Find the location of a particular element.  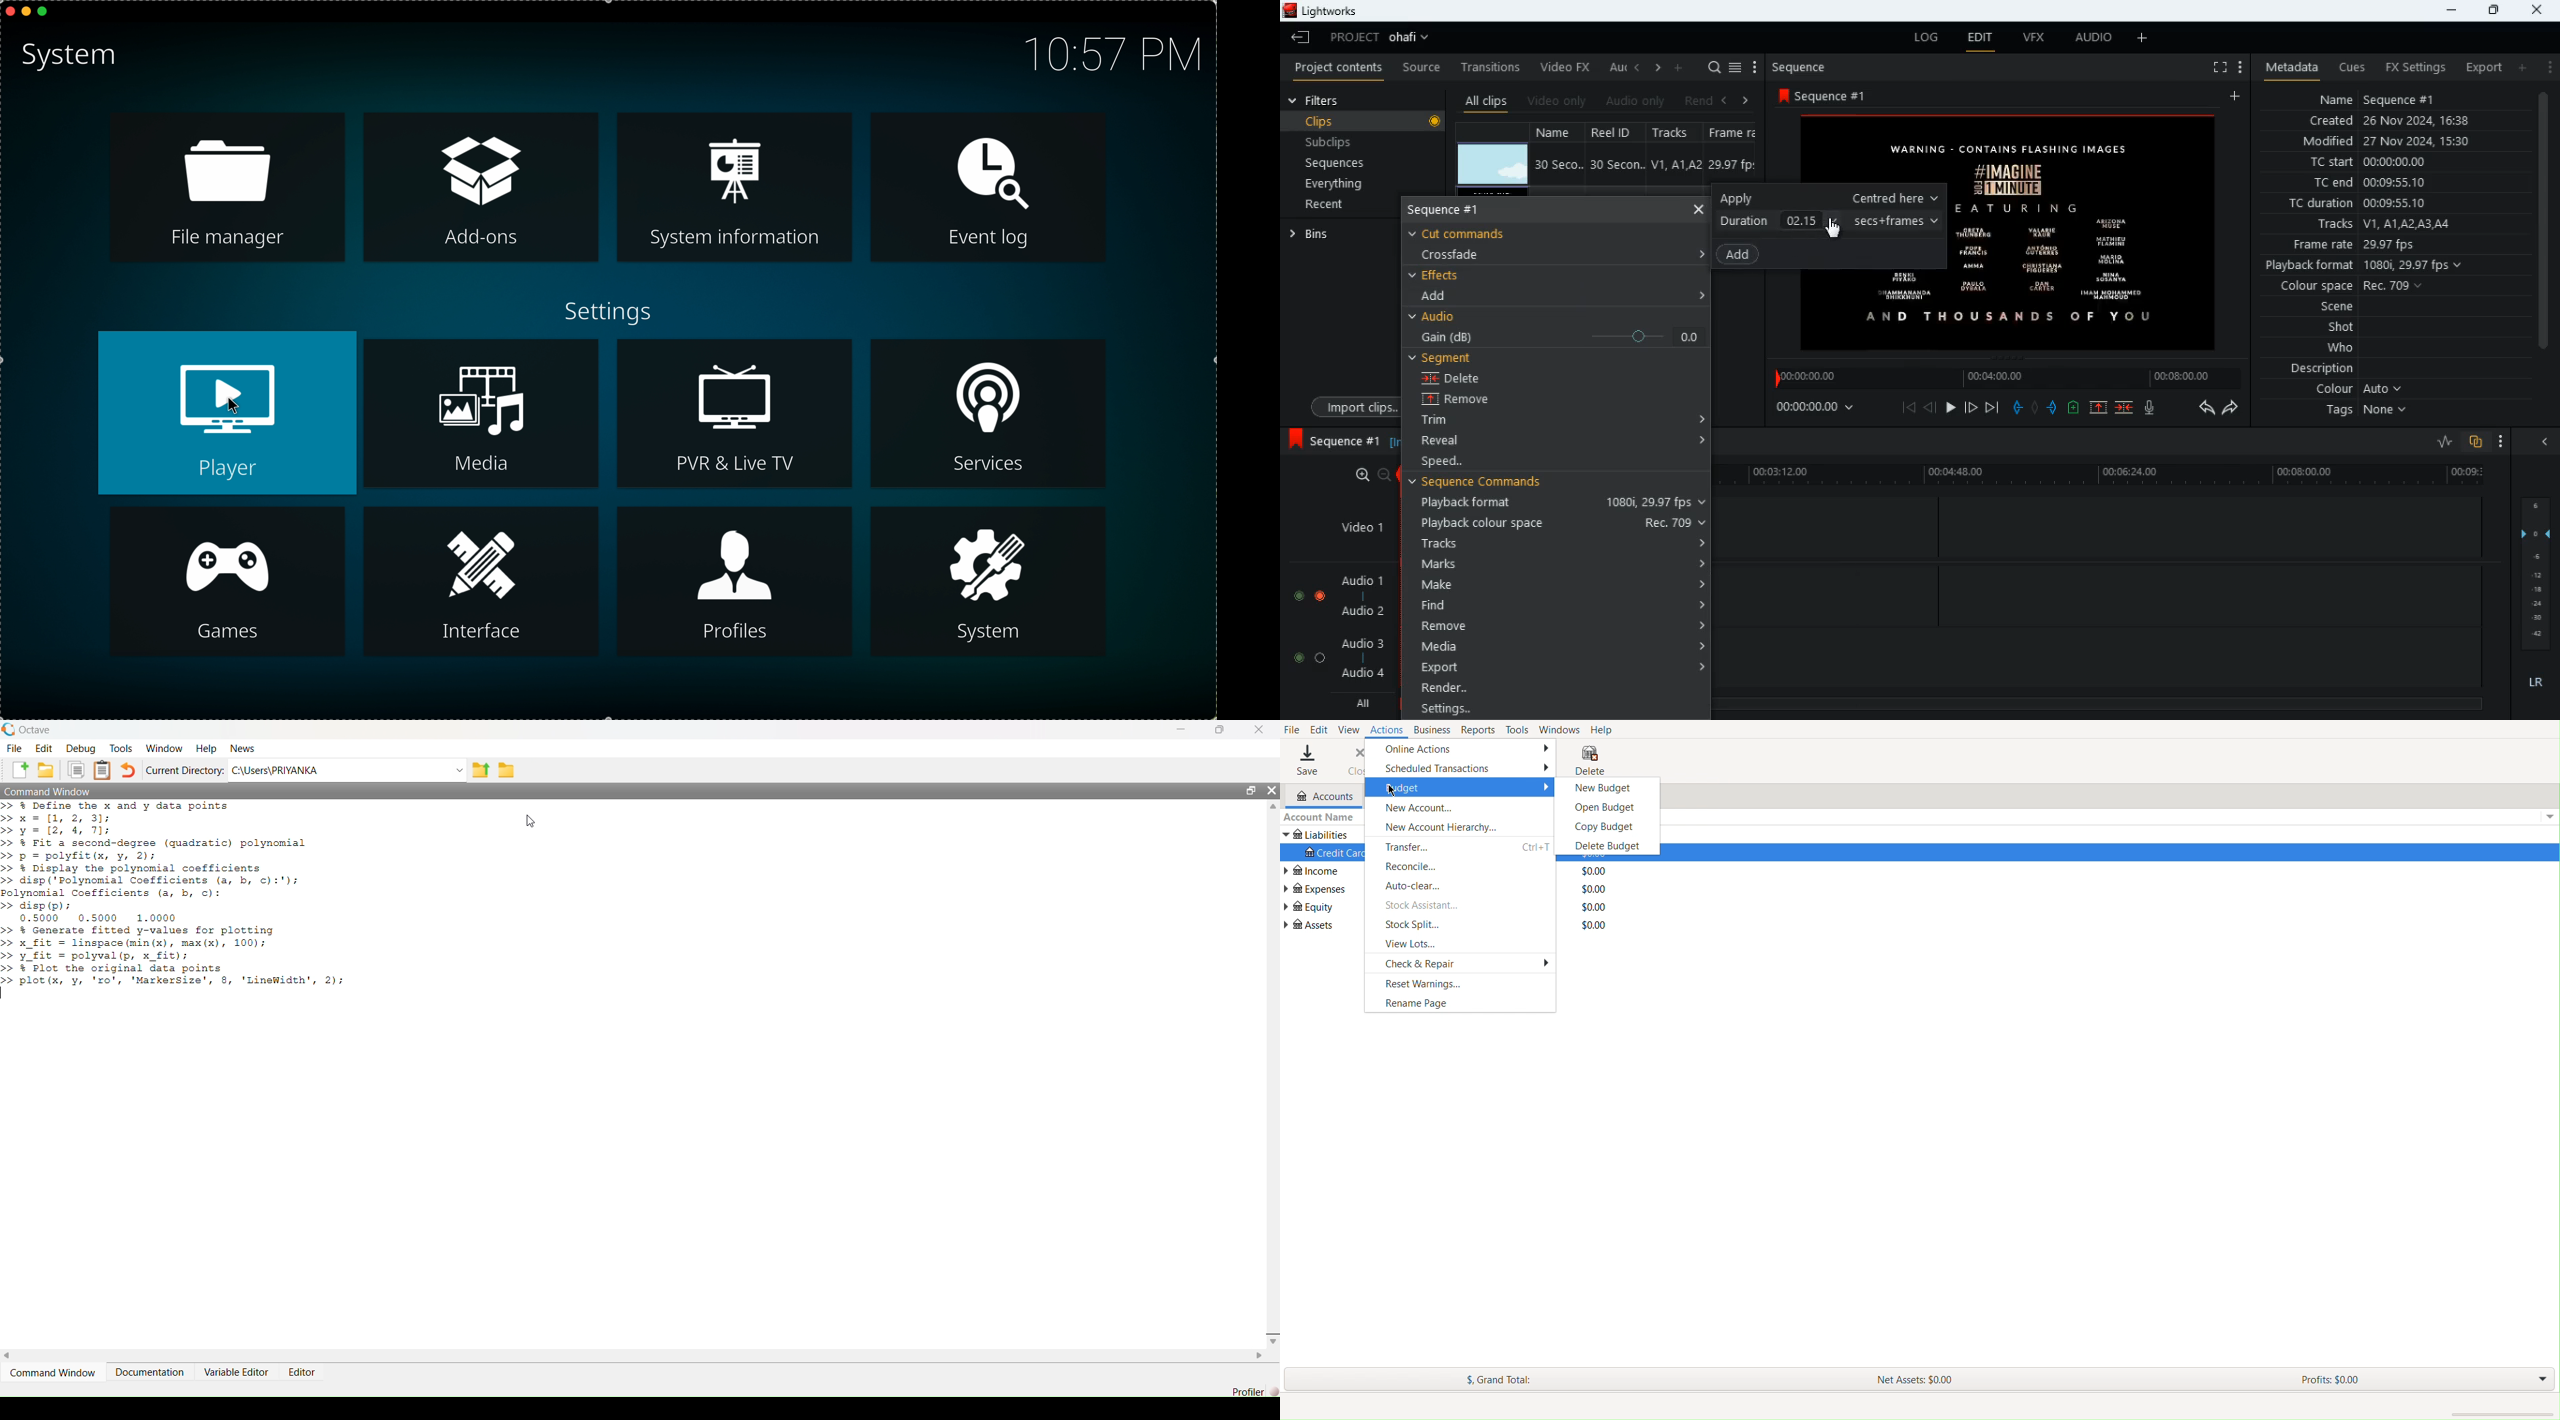

name is located at coordinates (1560, 131).